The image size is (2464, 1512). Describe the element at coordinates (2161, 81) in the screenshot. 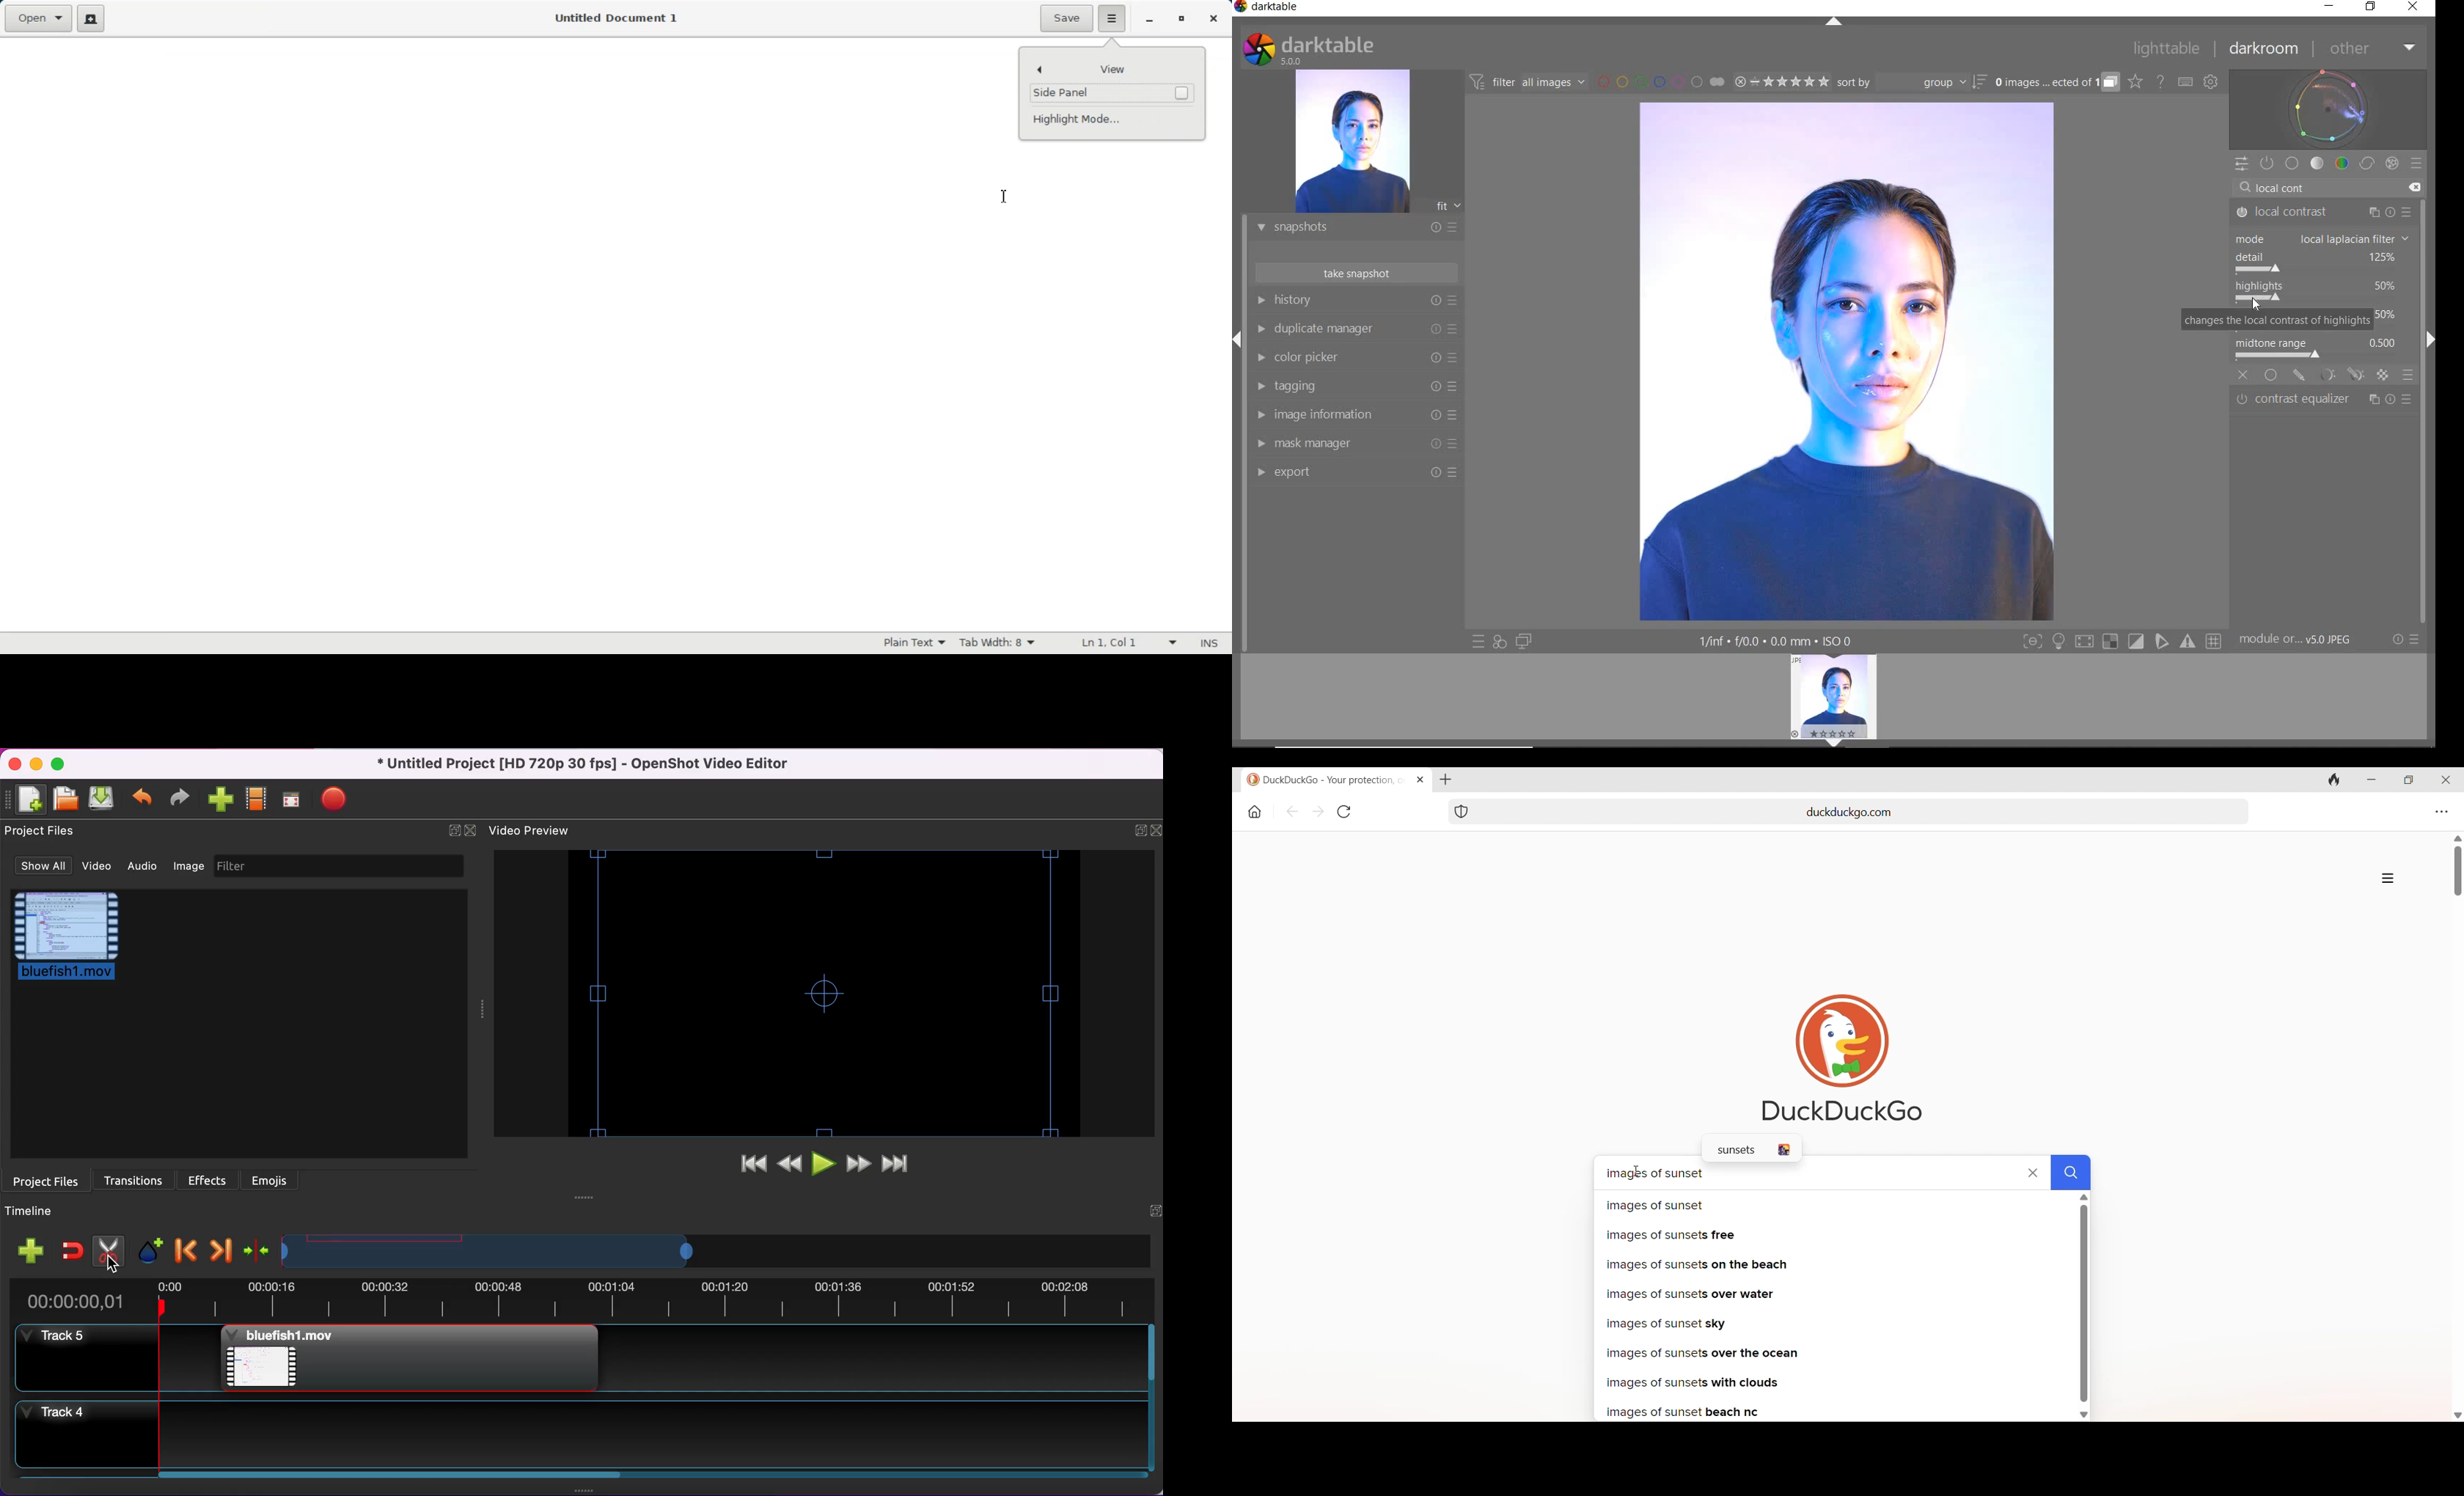

I see `HELP ONLINE` at that location.